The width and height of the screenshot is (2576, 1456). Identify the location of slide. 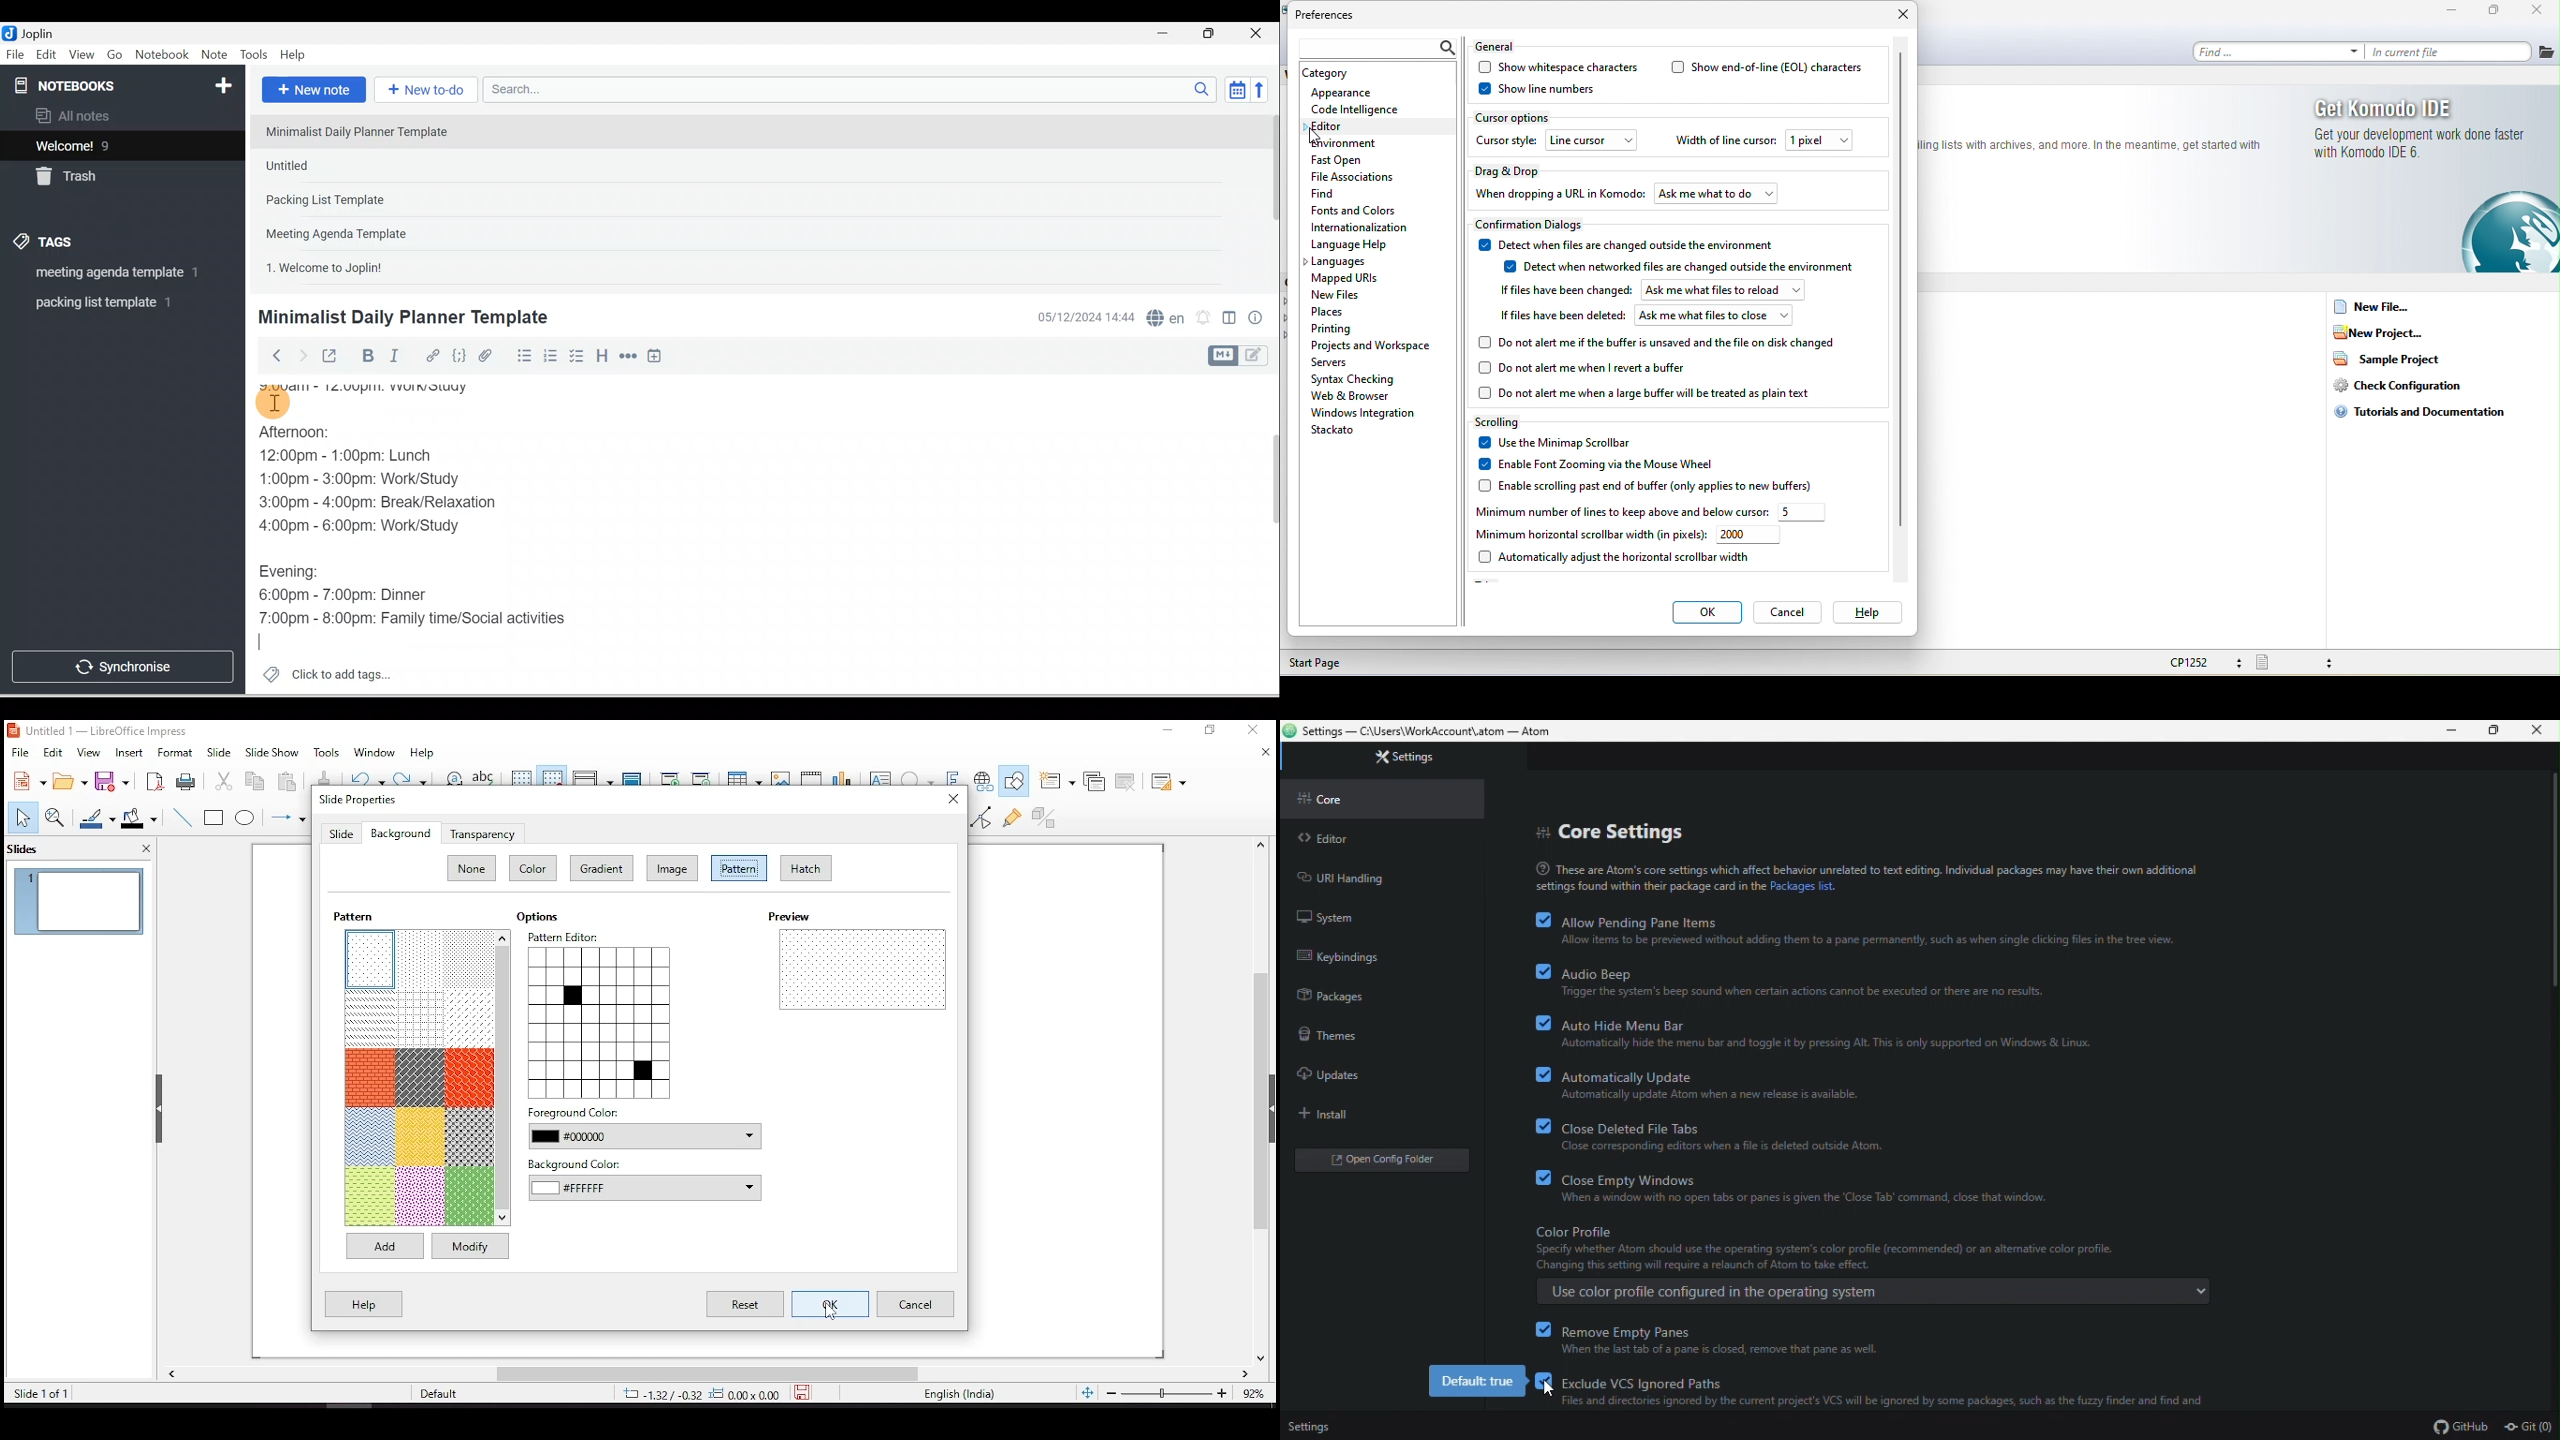
(219, 752).